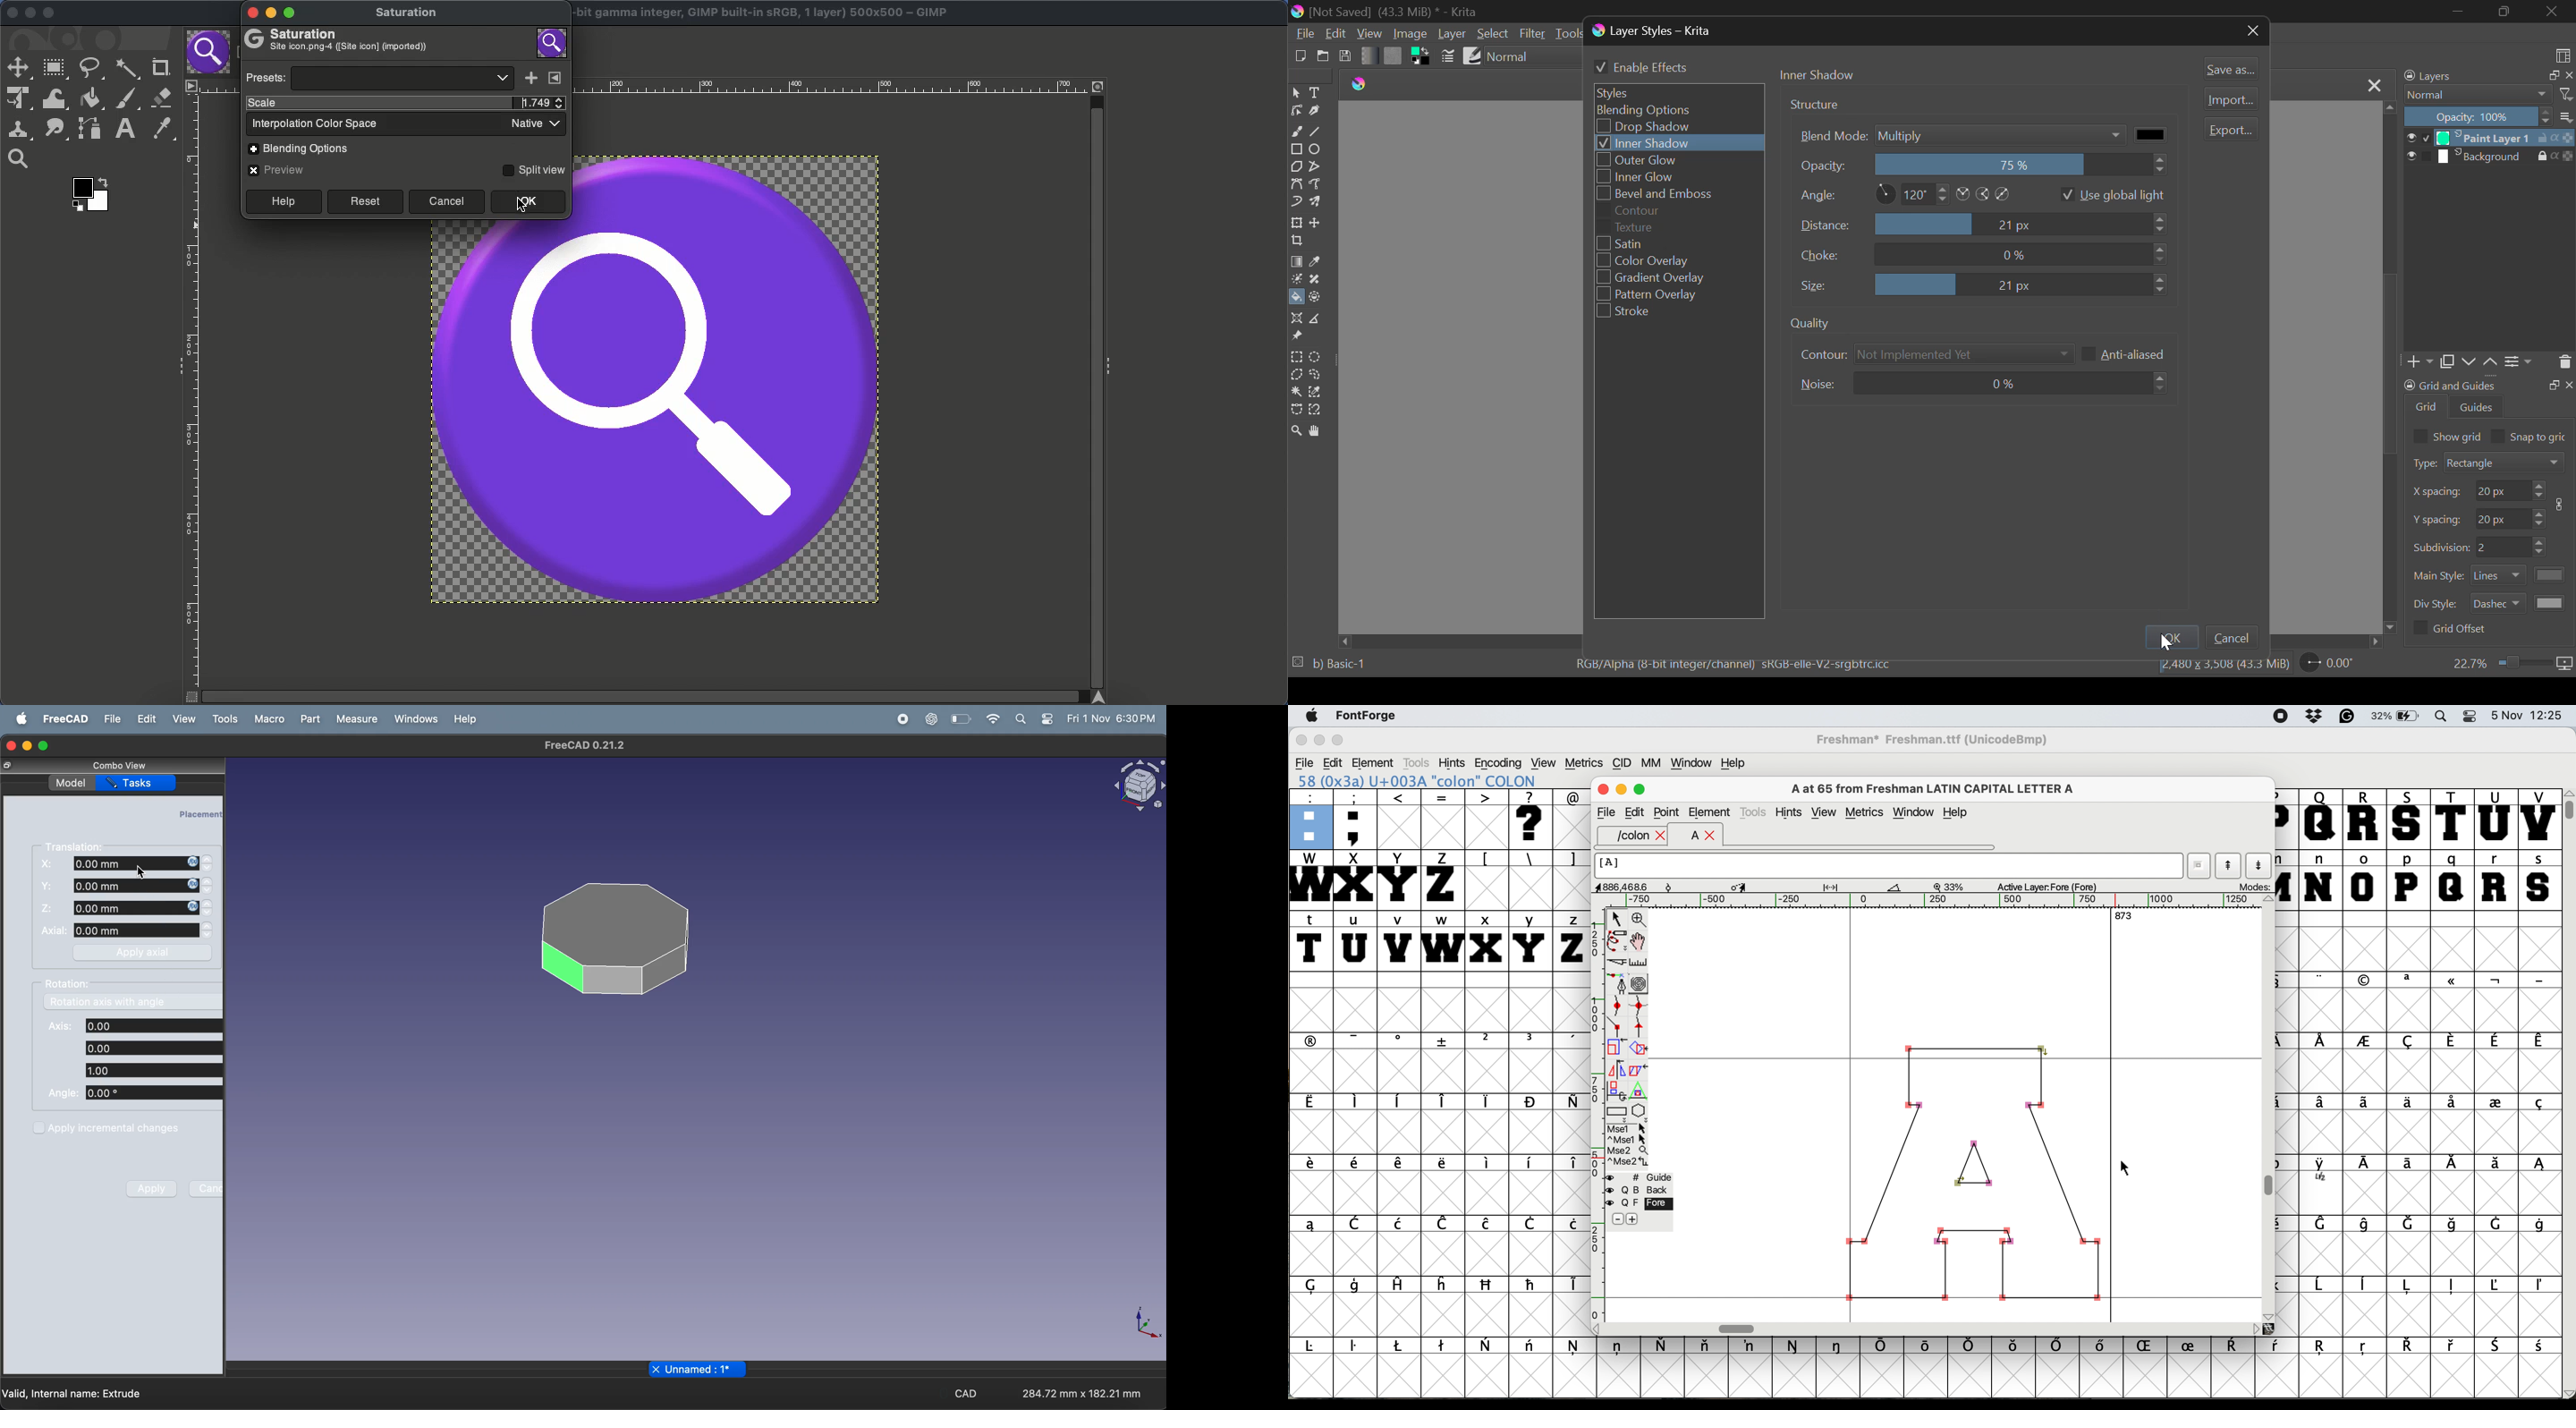  What do you see at coordinates (446, 201) in the screenshot?
I see `Cancel` at bounding box center [446, 201].